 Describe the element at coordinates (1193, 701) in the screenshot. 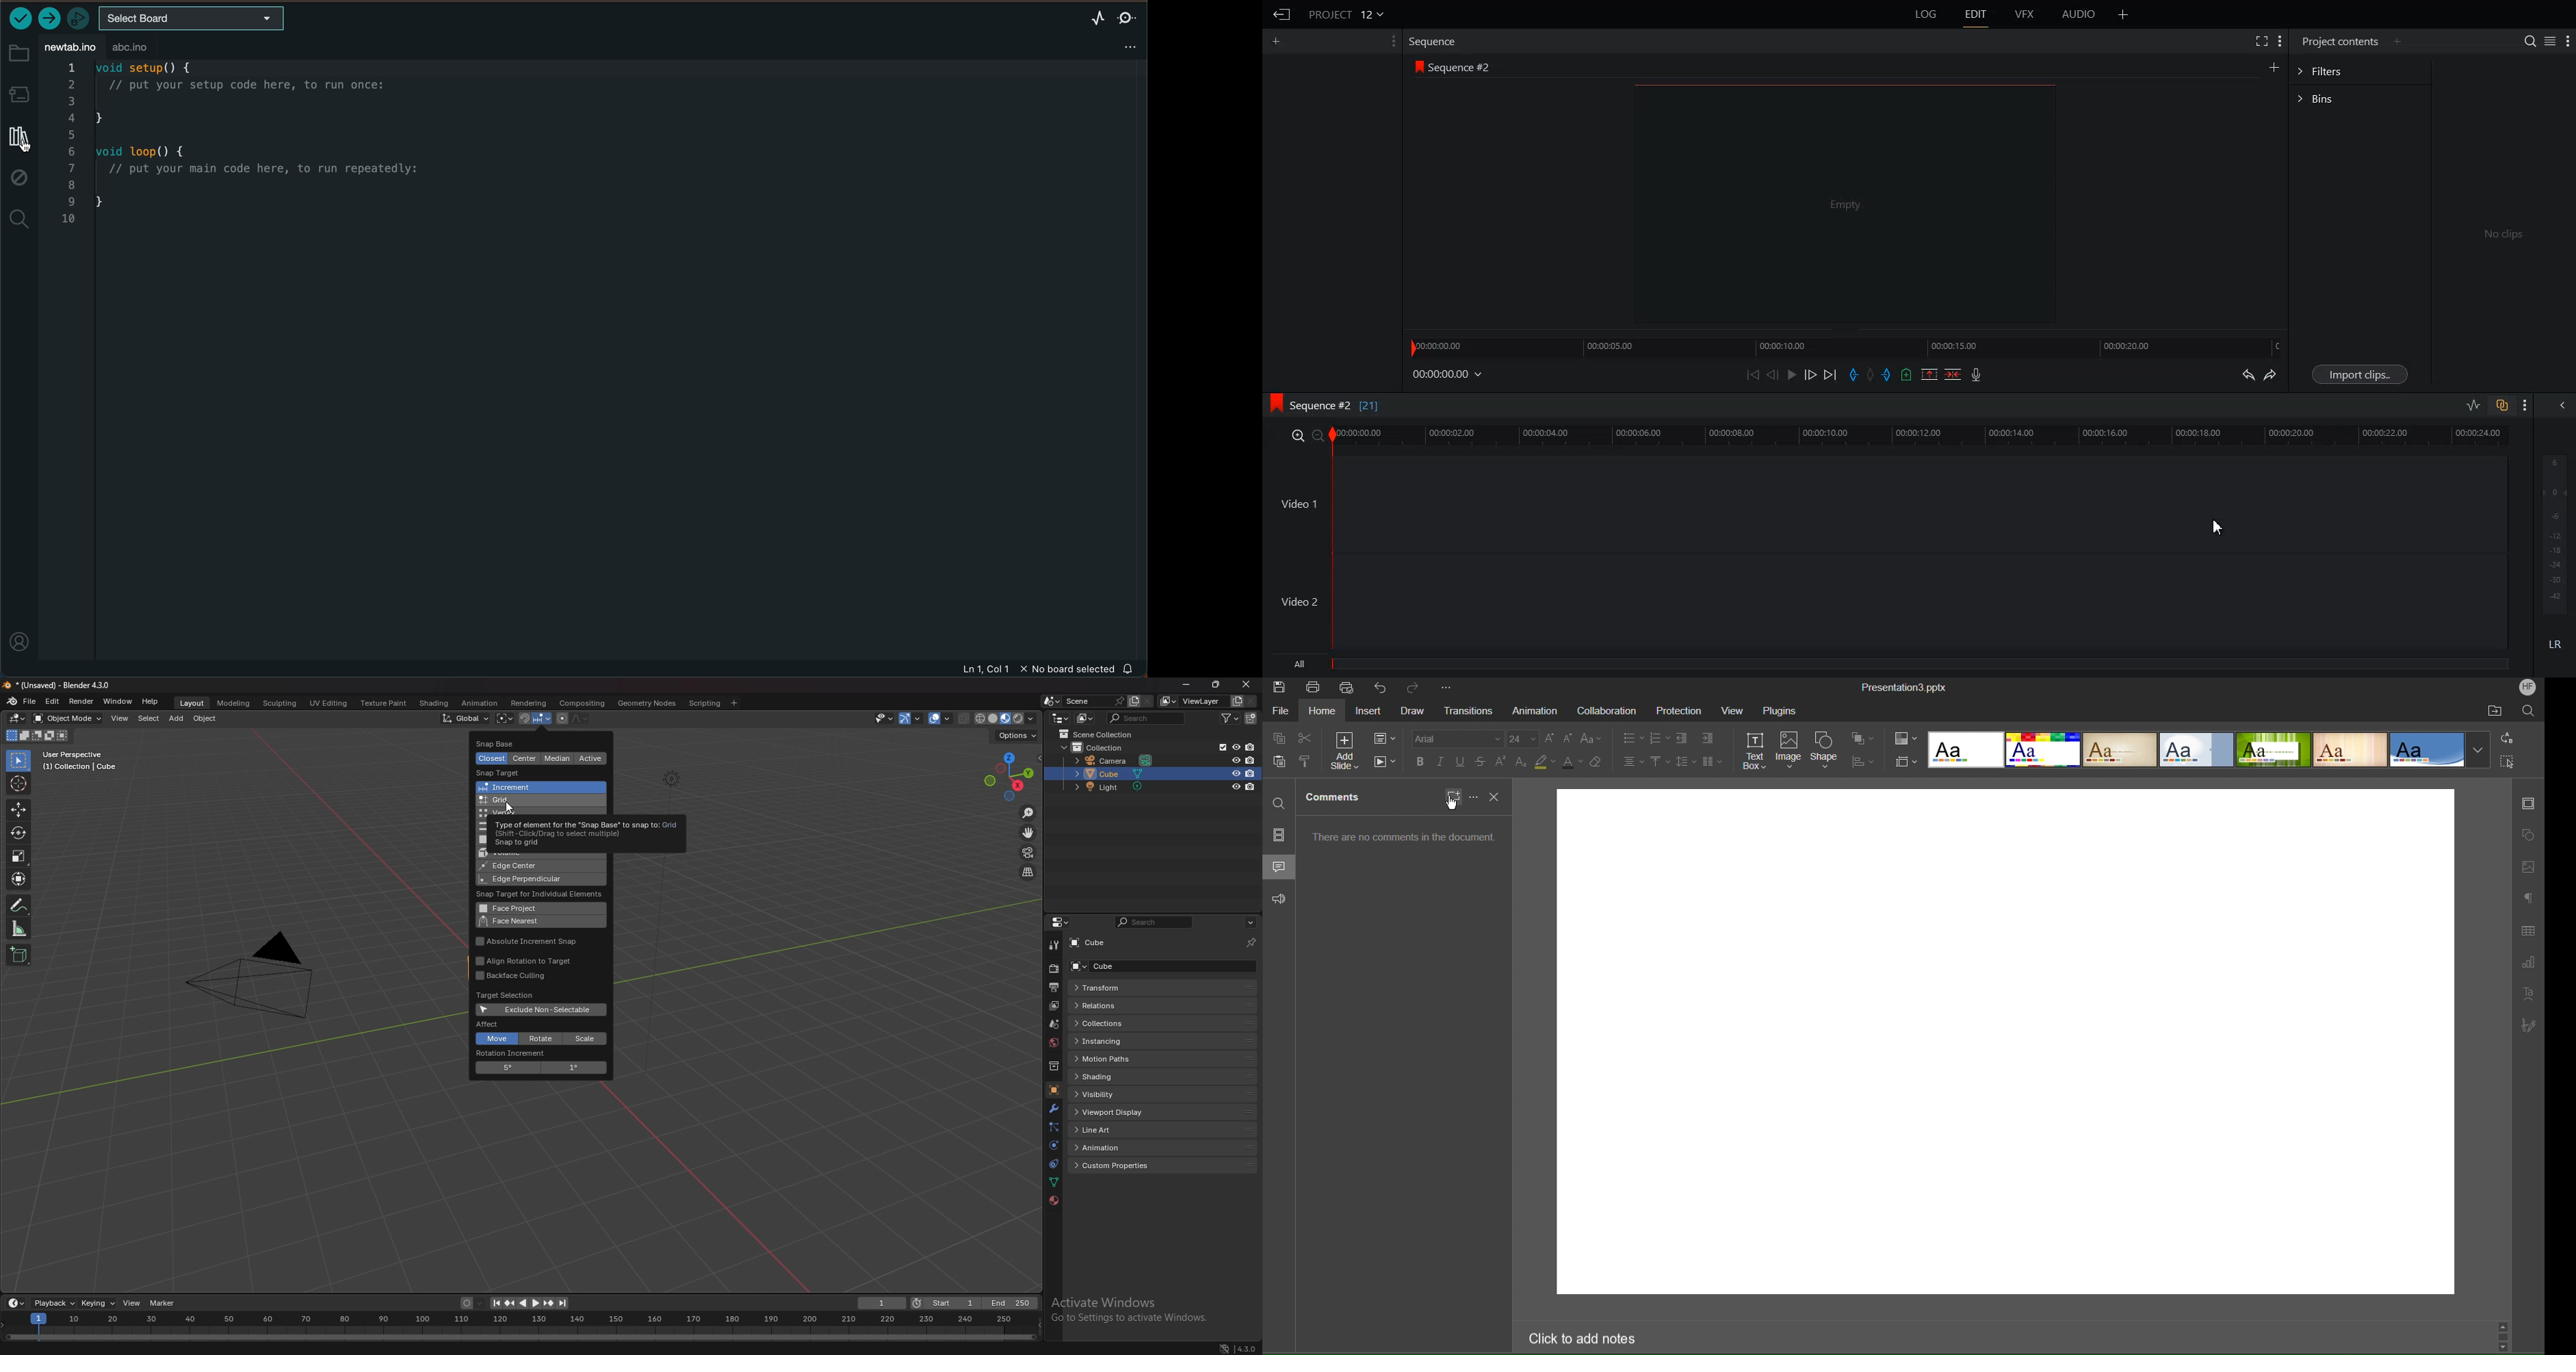

I see `view layer` at that location.